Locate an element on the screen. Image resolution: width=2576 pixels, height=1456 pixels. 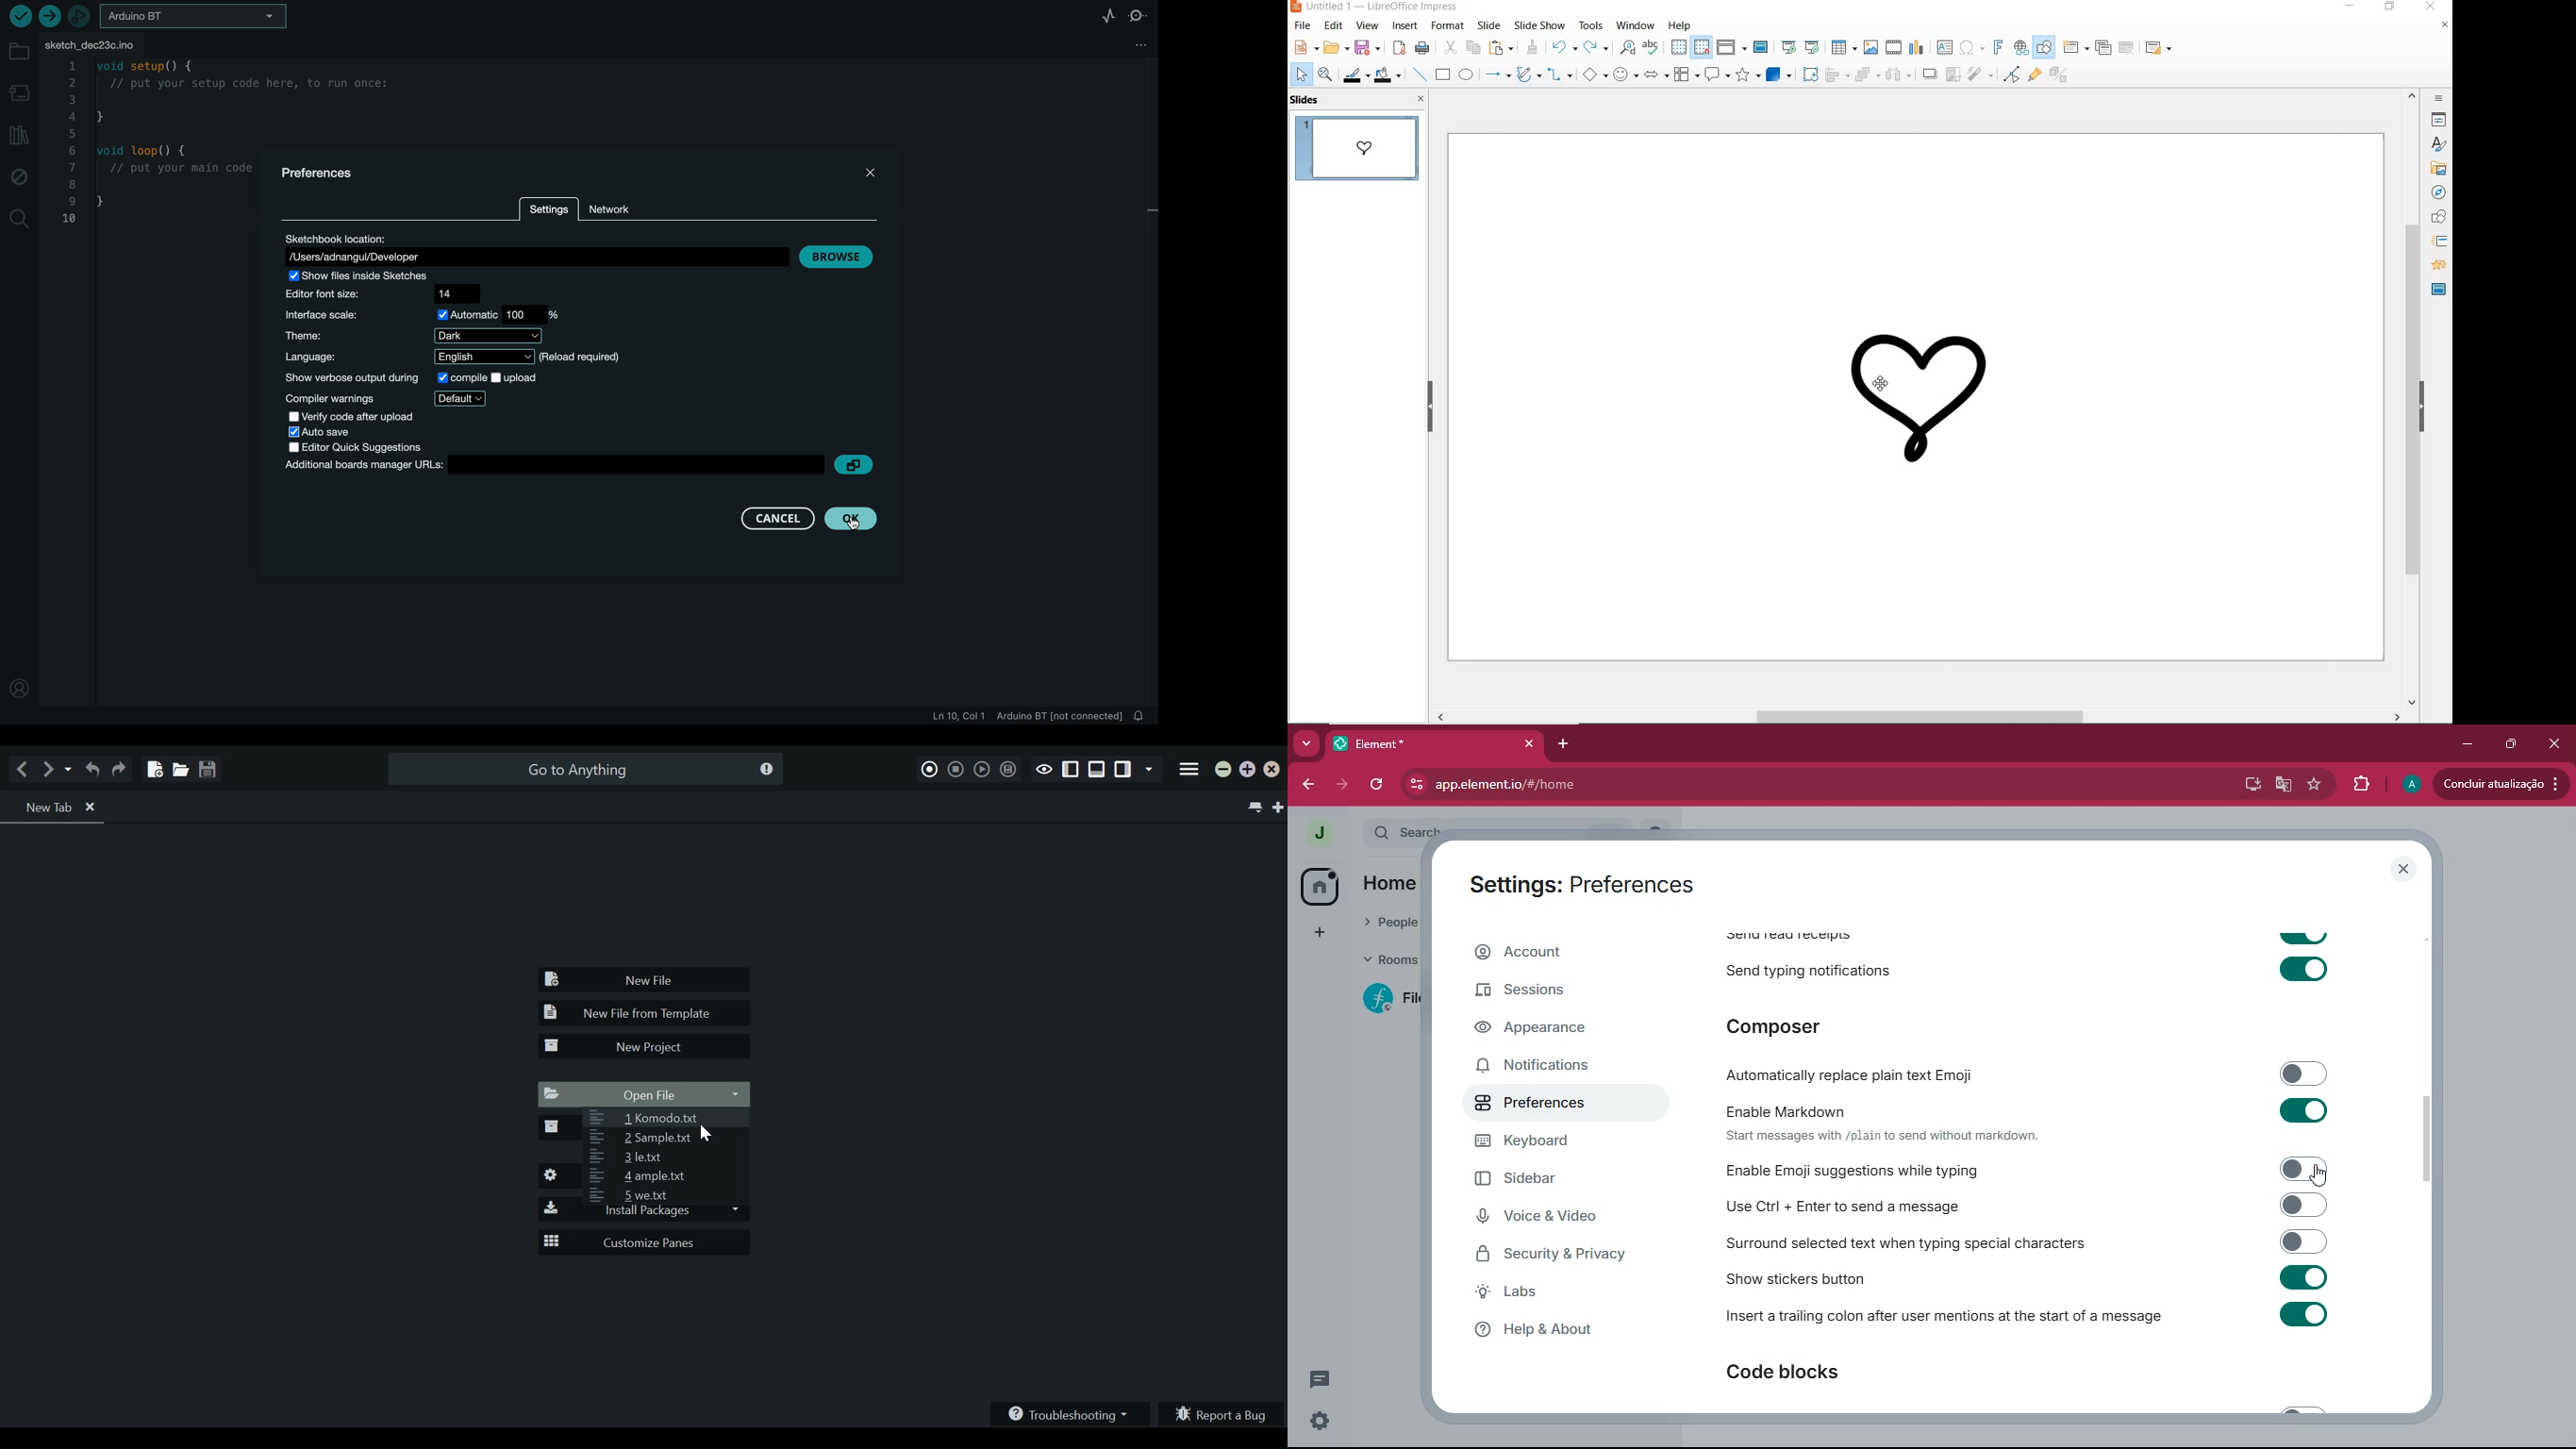
save is located at coordinates (1368, 48).